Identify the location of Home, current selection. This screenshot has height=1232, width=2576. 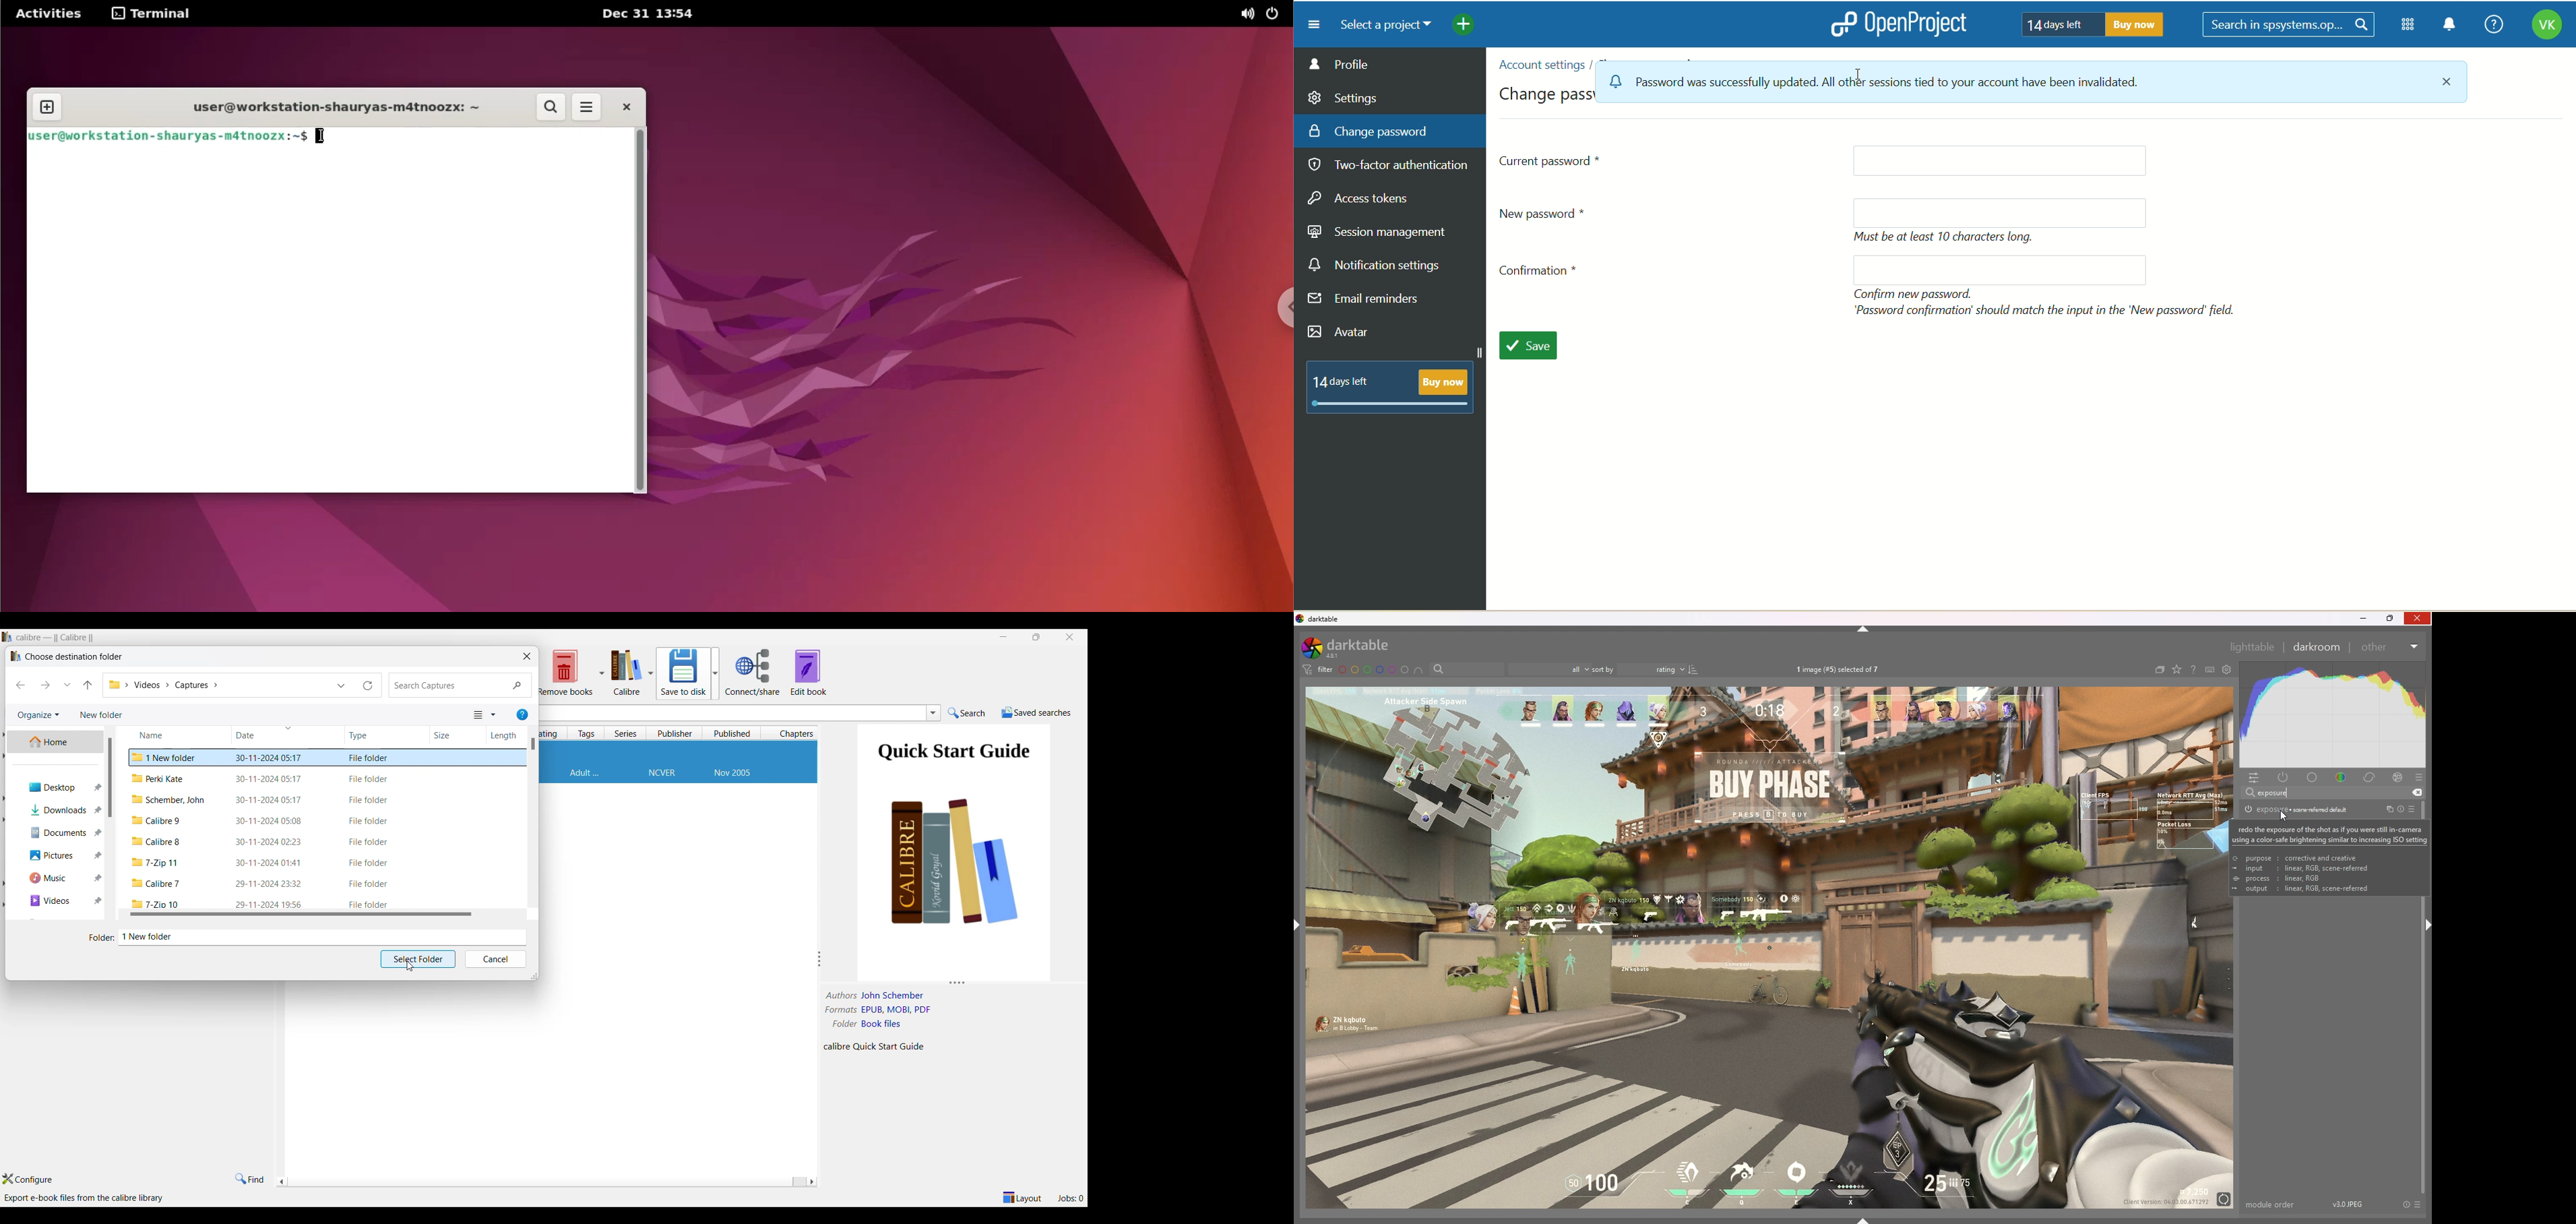
(55, 742).